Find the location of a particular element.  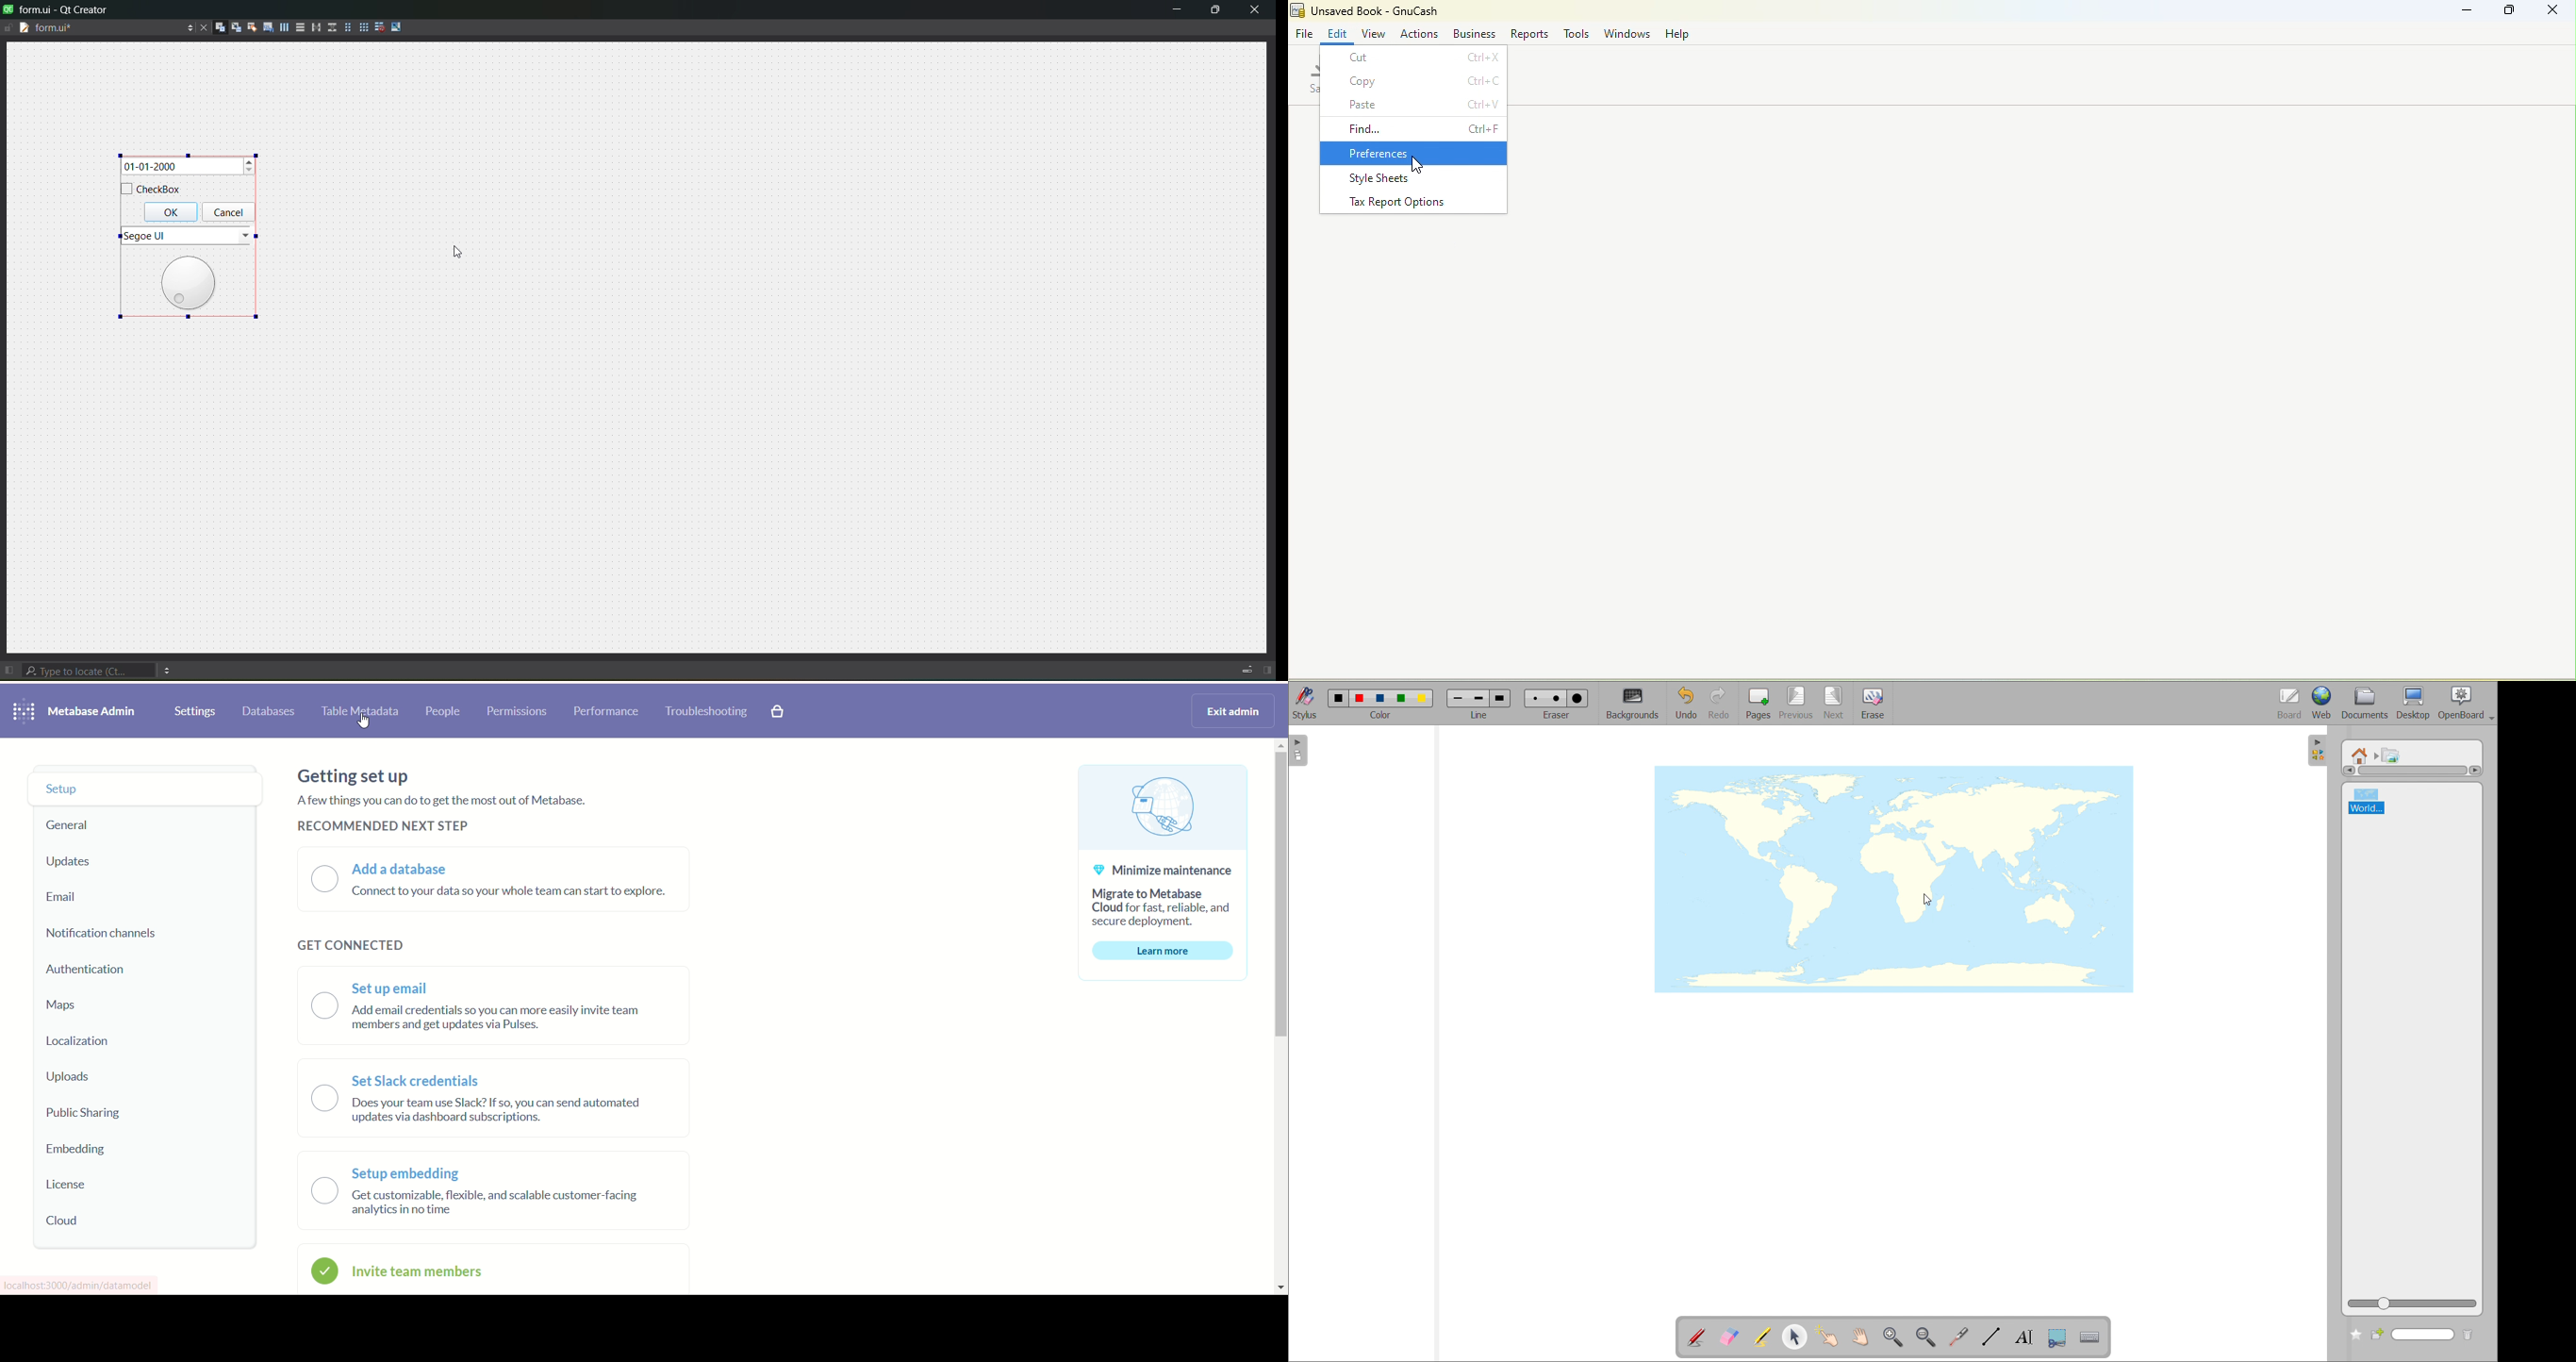

file is writable is located at coordinates (8, 27).